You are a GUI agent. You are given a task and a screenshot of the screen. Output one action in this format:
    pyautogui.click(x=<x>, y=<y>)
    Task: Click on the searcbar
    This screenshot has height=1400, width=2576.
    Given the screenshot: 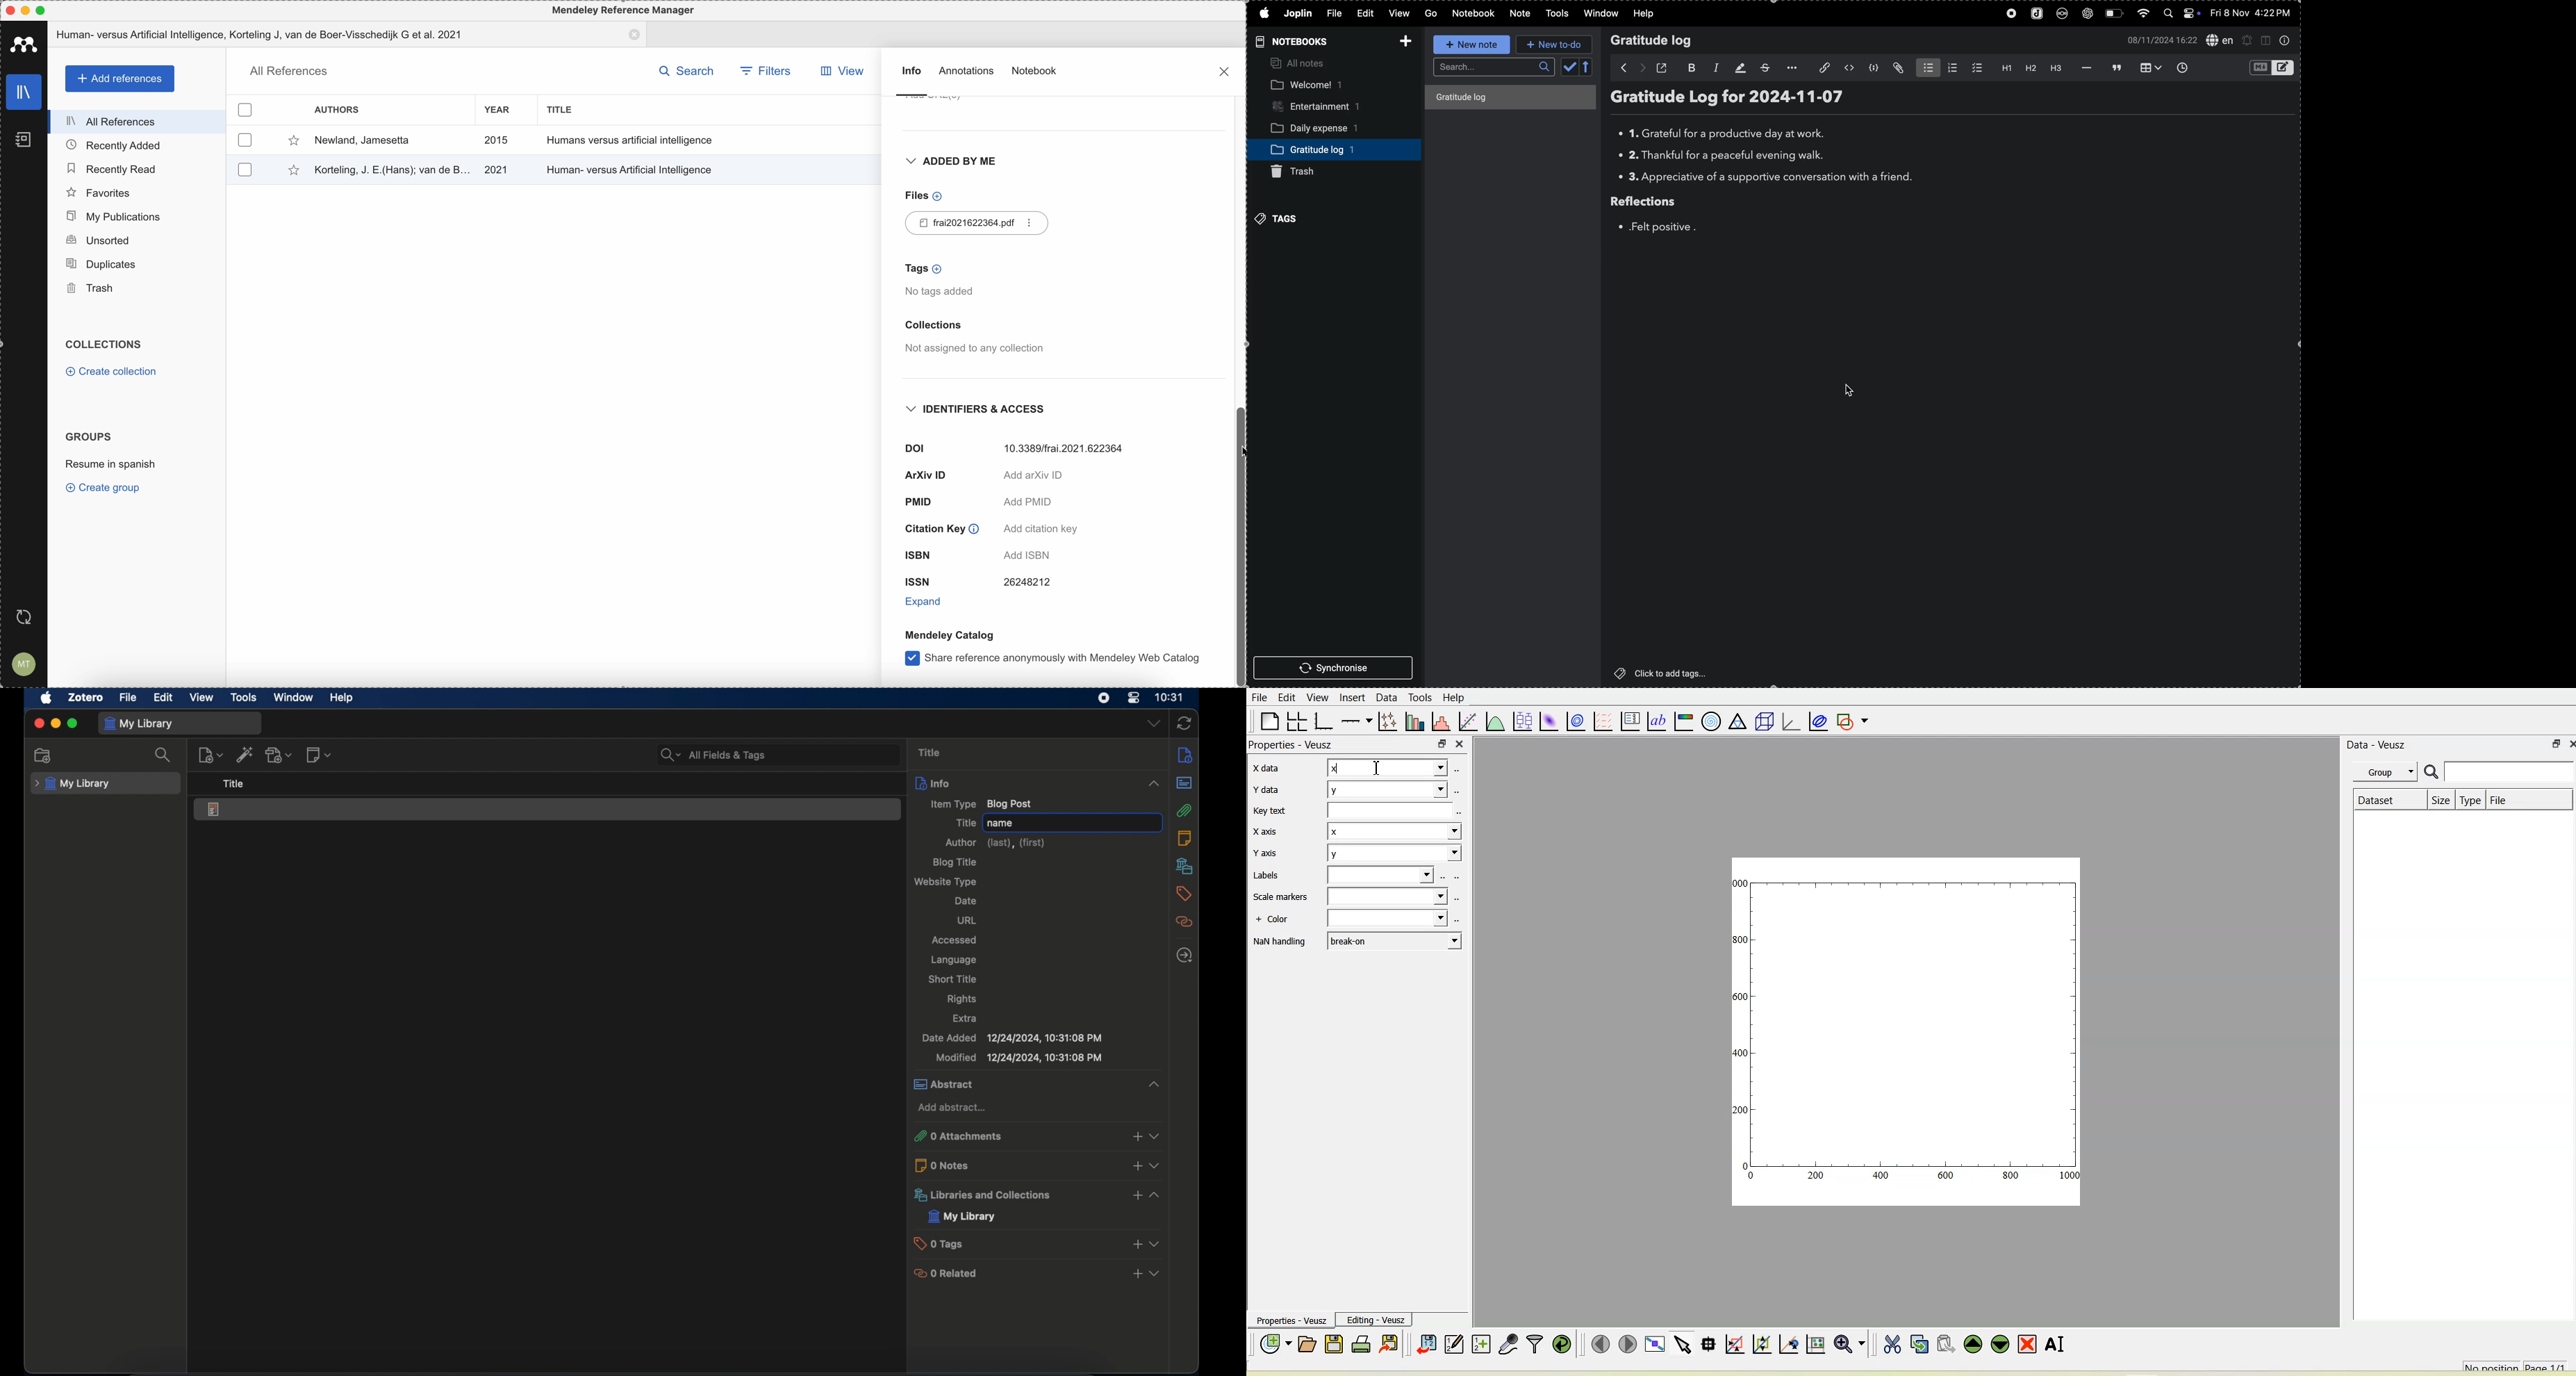 What is the action you would take?
    pyautogui.click(x=1495, y=66)
    